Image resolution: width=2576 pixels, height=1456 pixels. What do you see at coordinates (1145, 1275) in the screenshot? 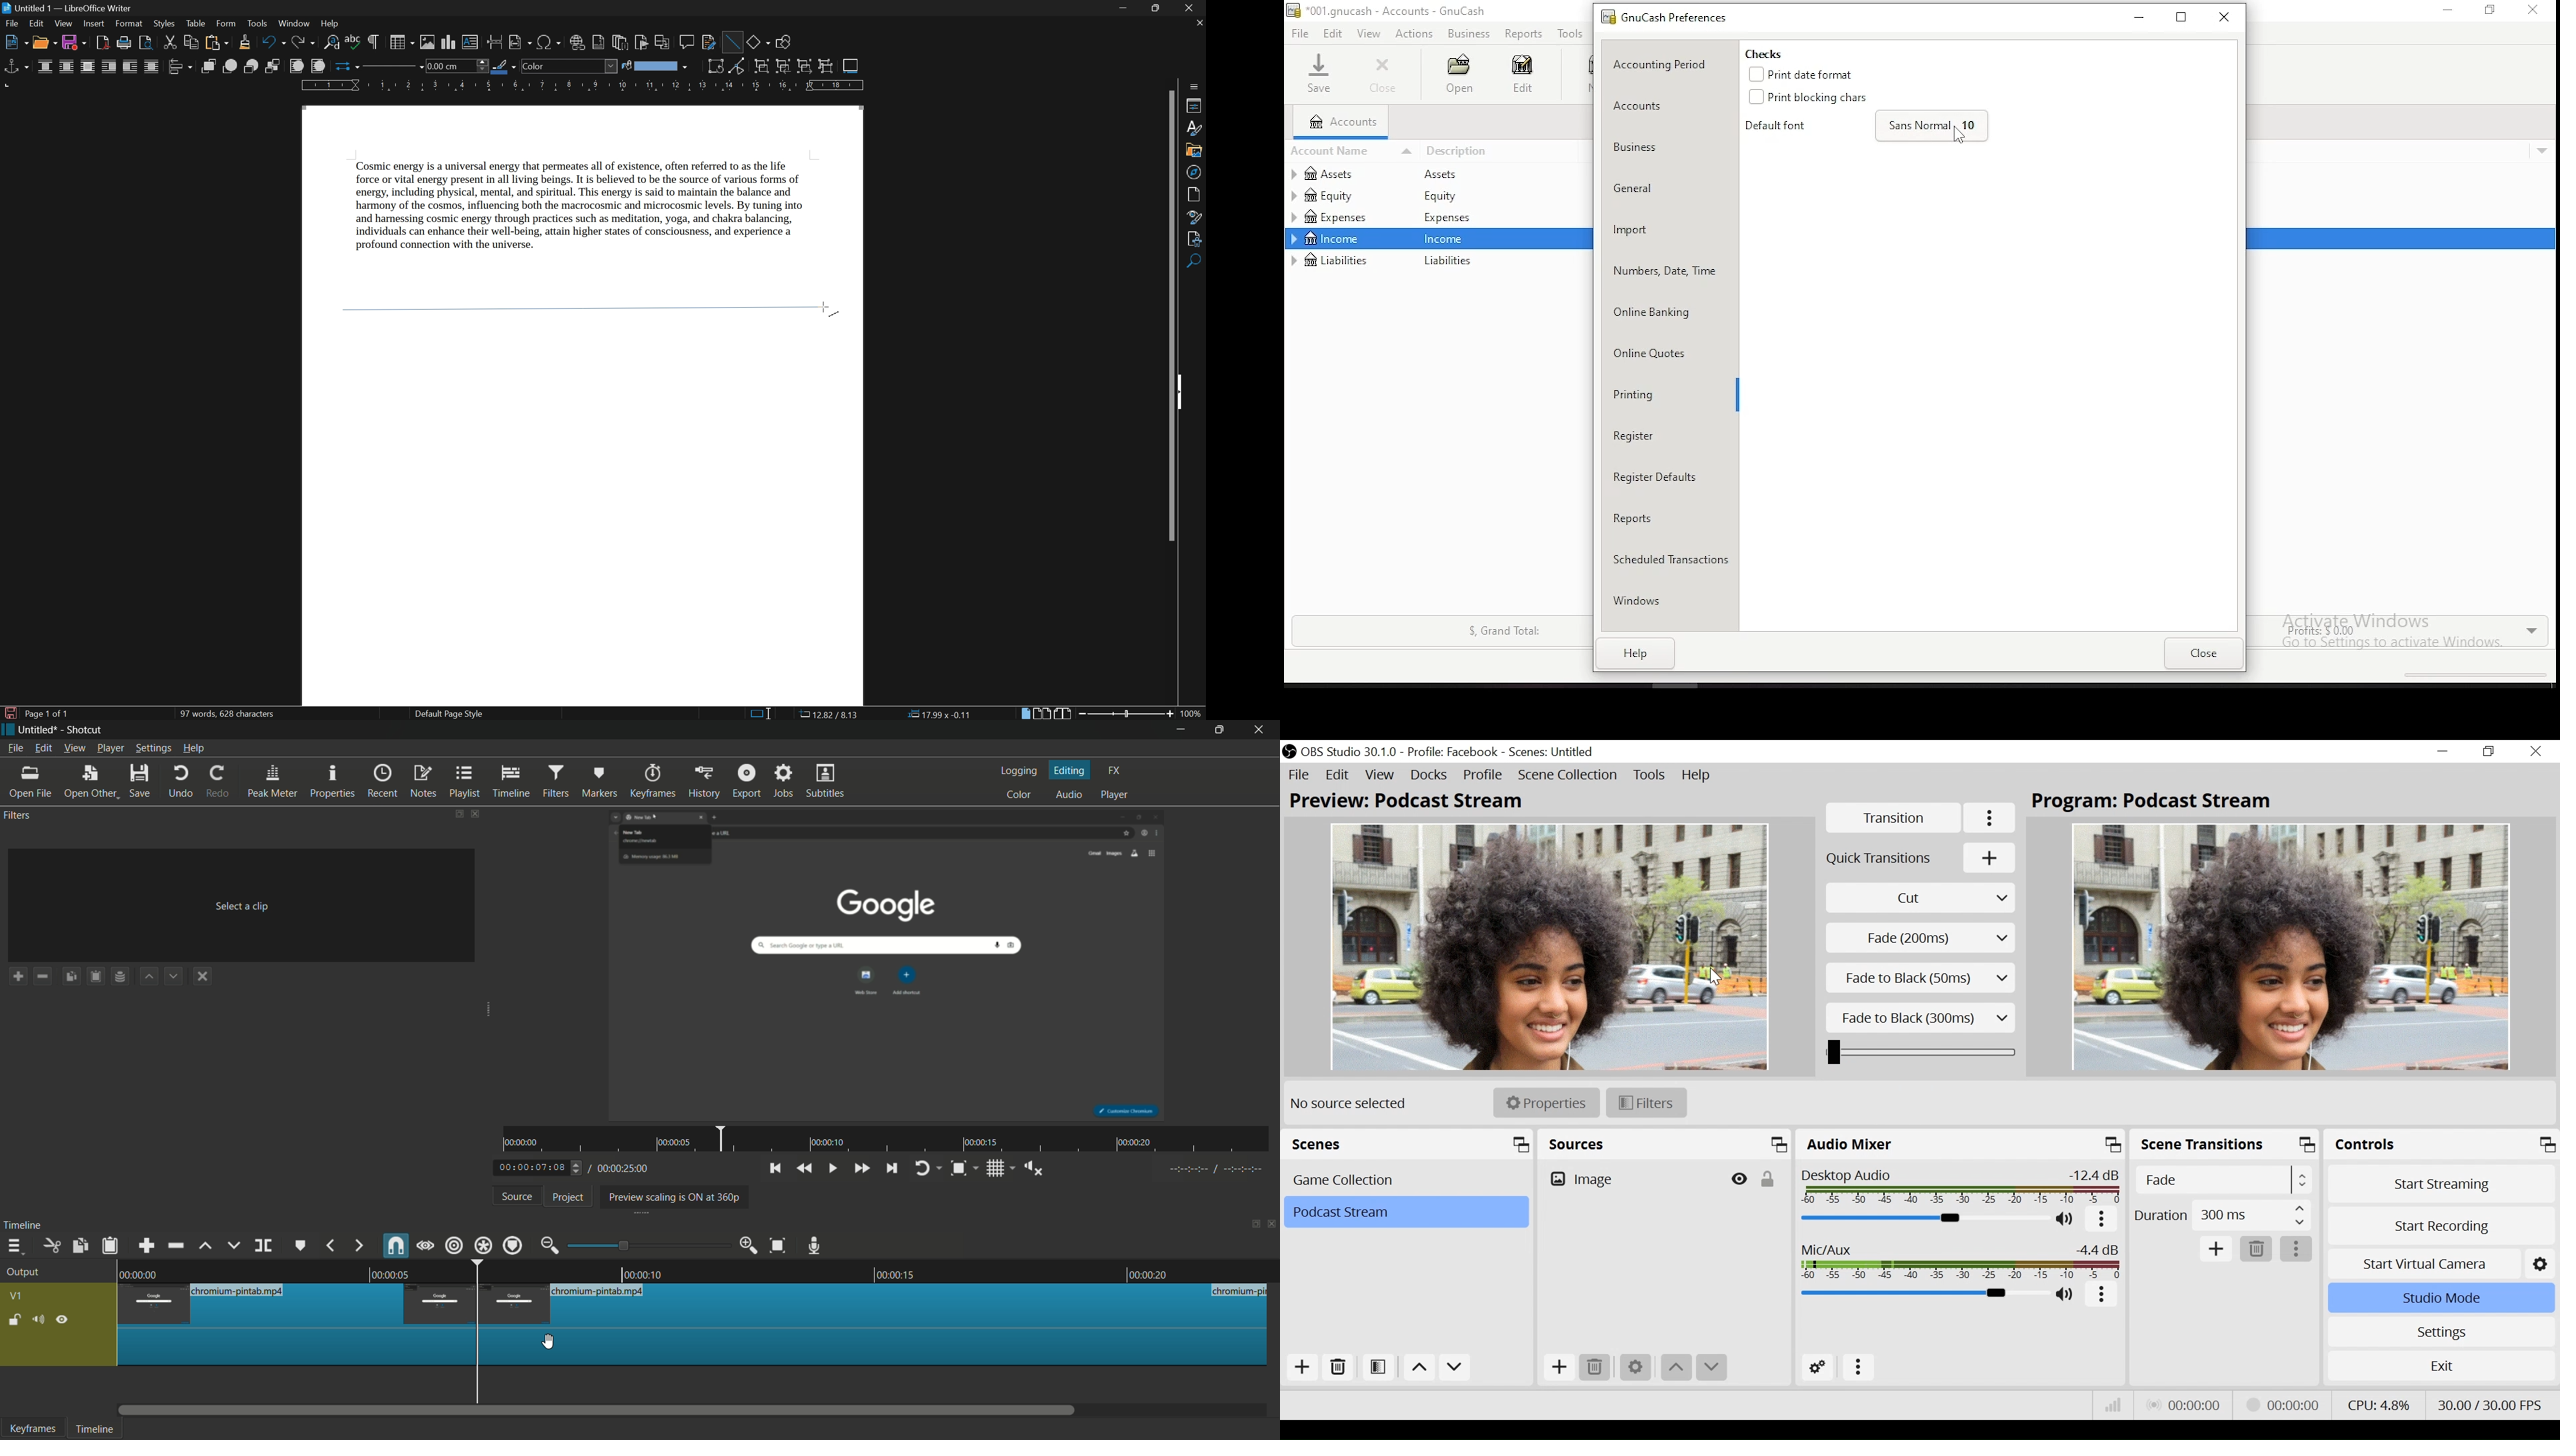
I see `0.00.20` at bounding box center [1145, 1275].